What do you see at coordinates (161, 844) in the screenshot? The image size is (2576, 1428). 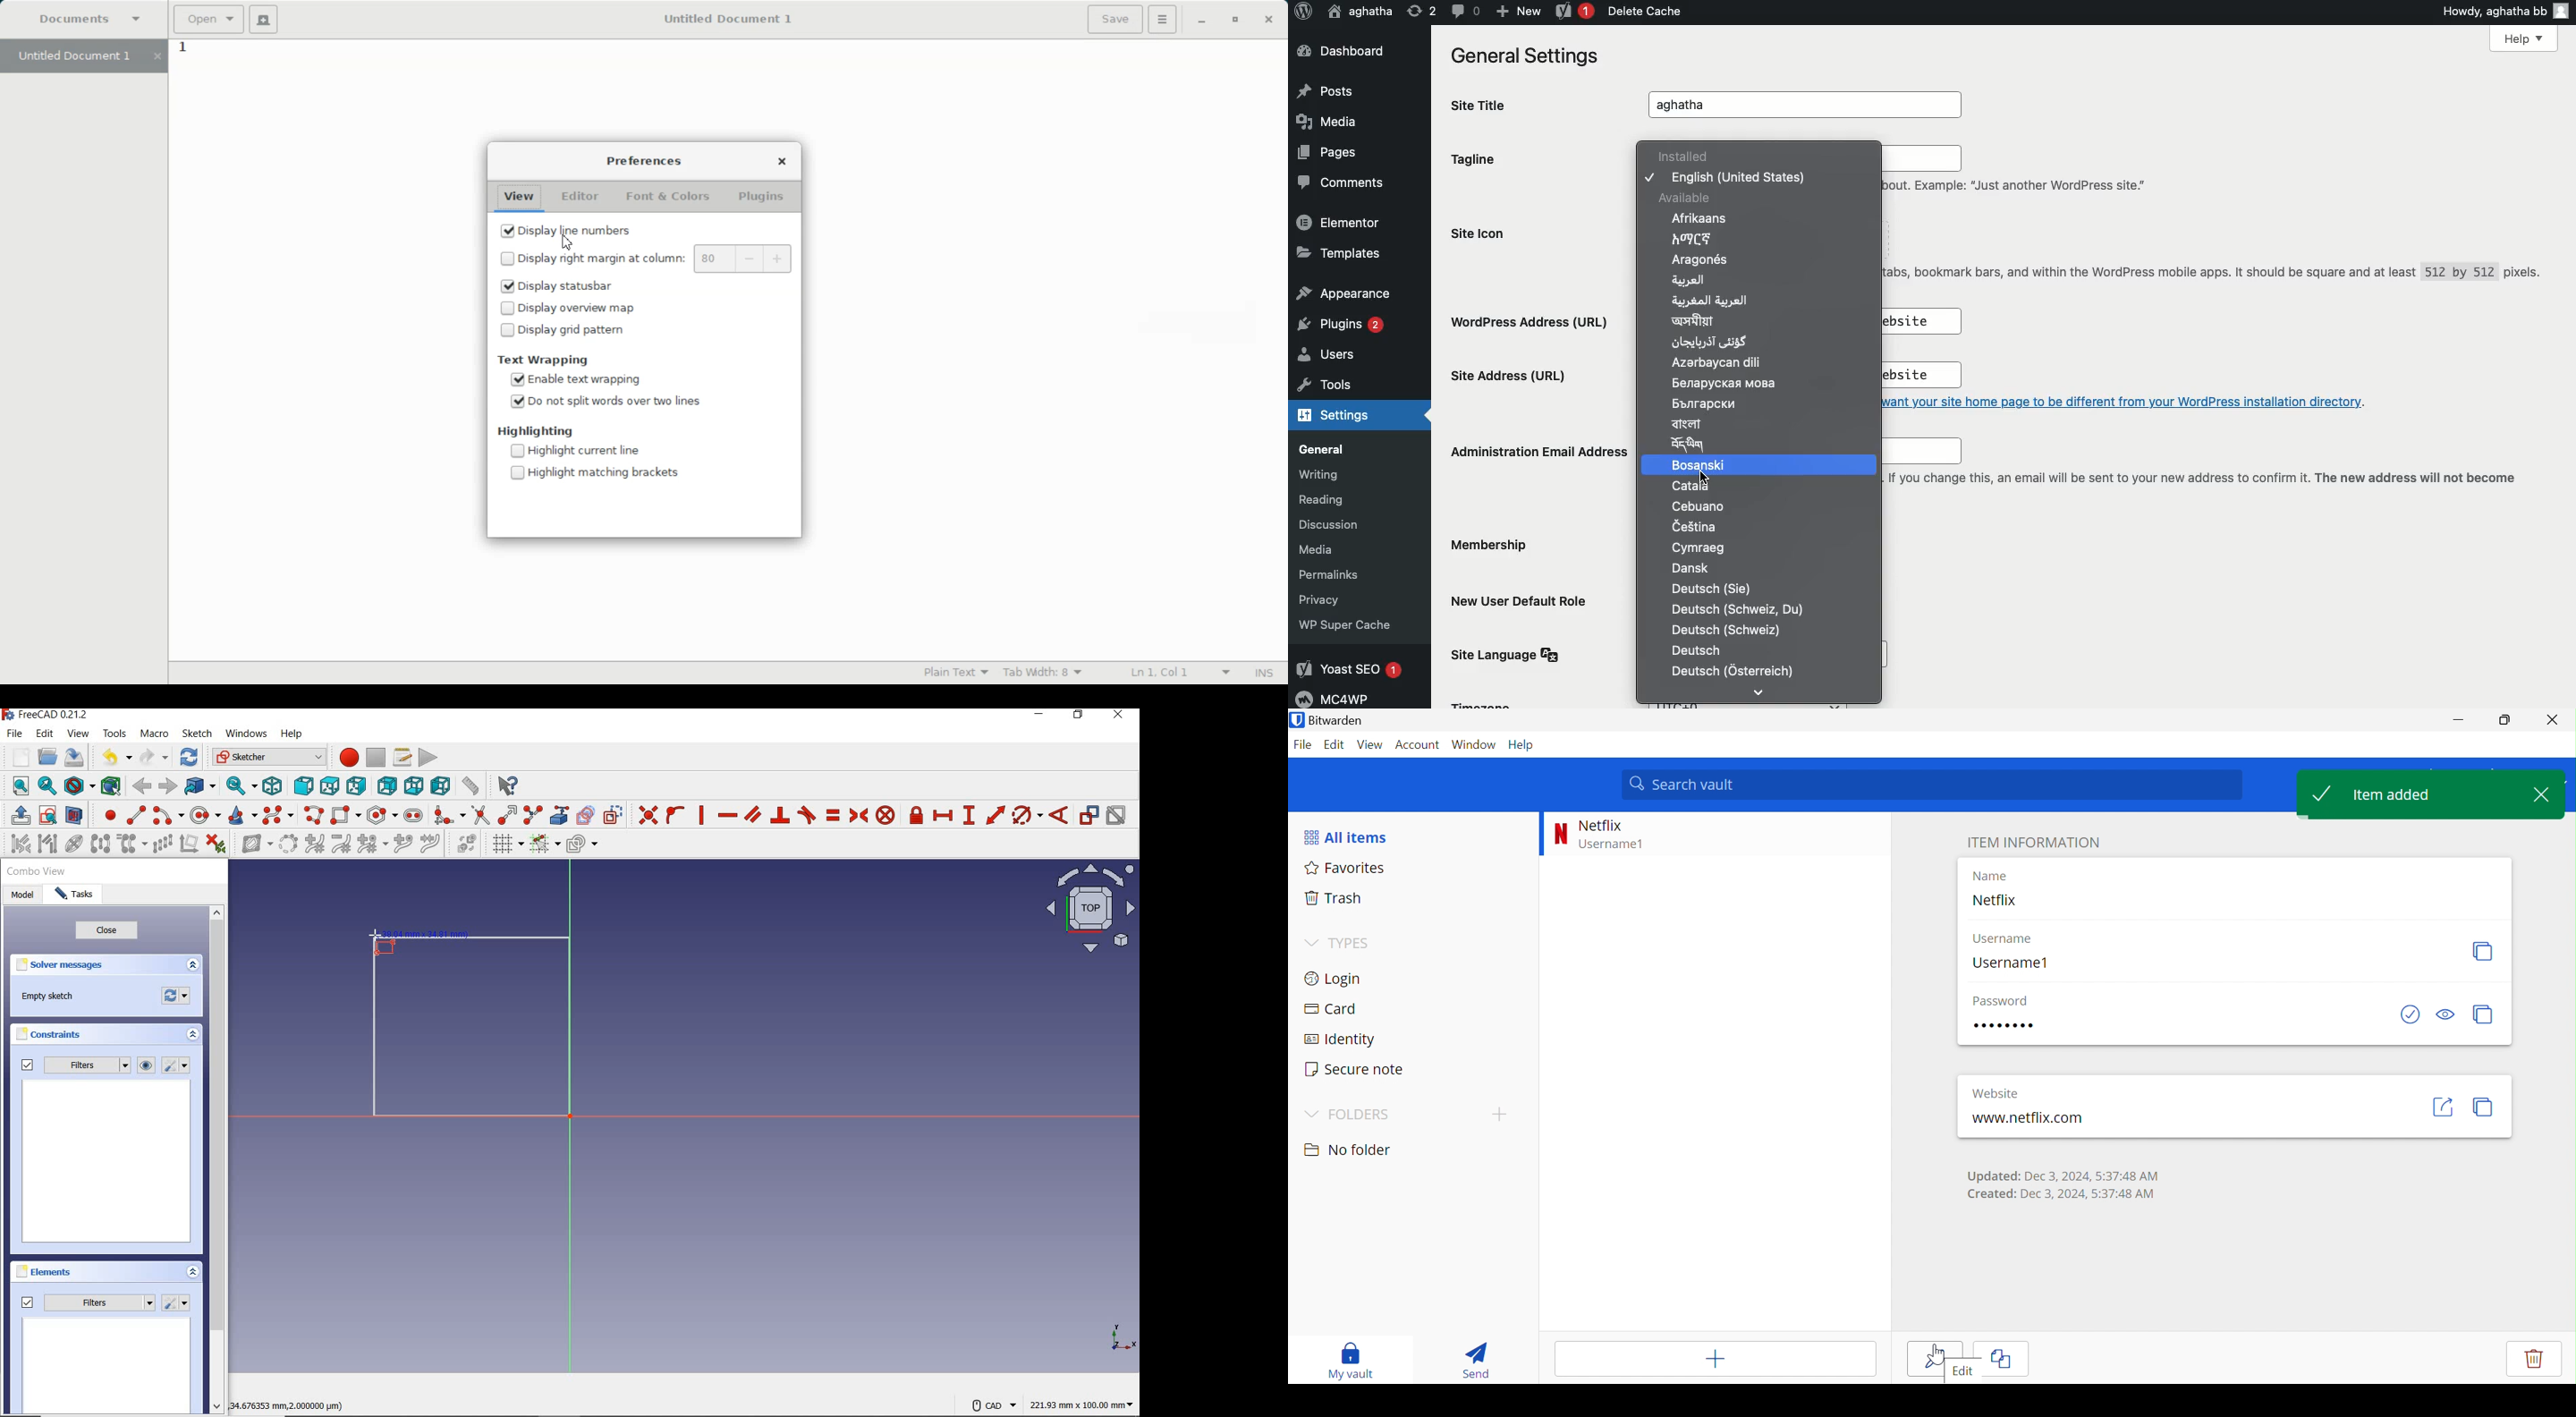 I see `rectangular array` at bounding box center [161, 844].